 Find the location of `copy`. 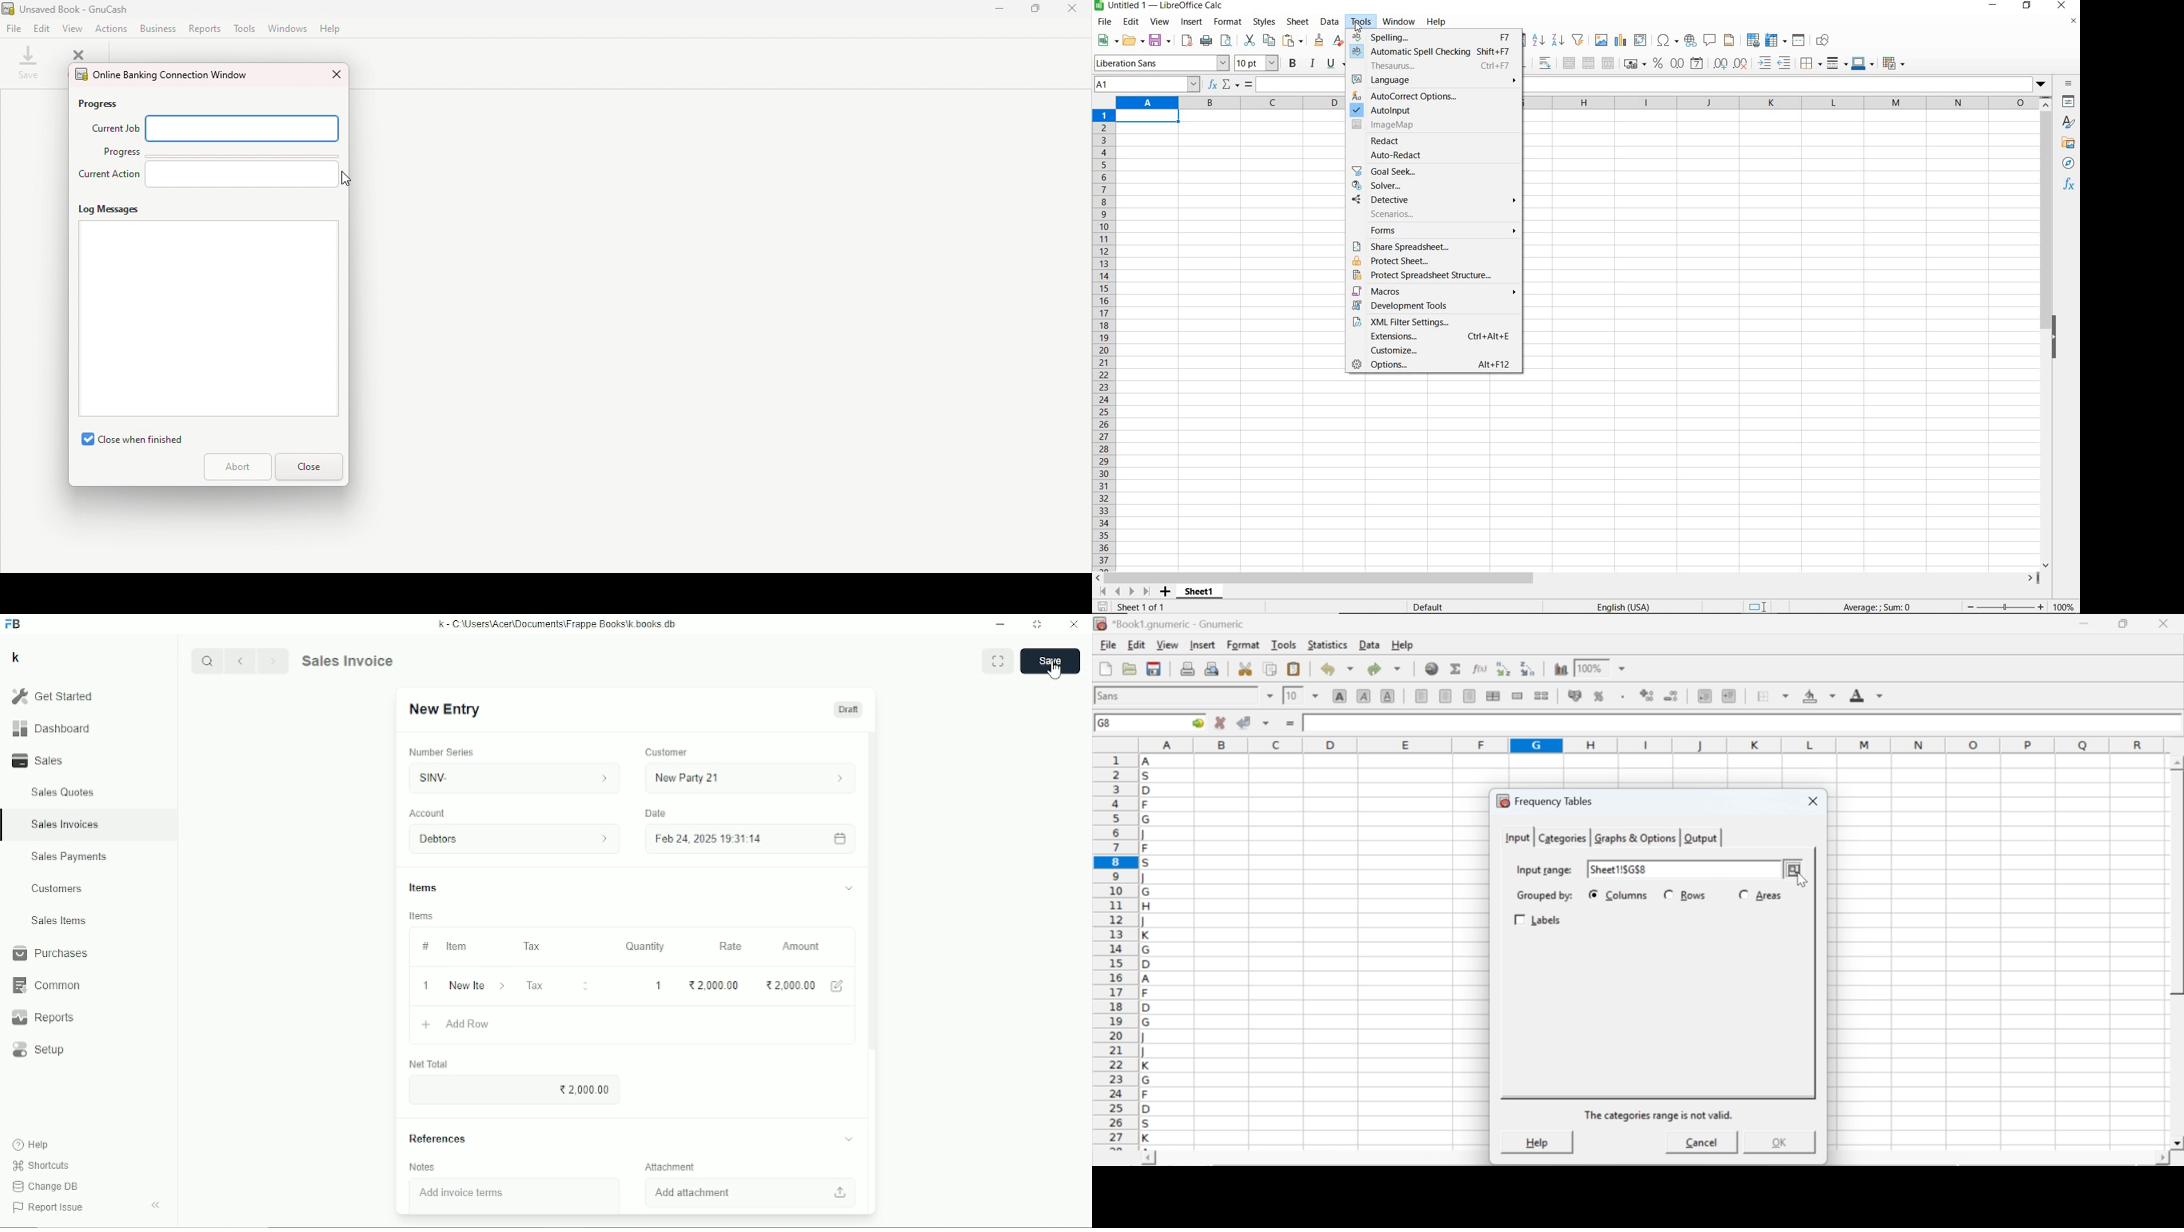

copy is located at coordinates (1271, 669).